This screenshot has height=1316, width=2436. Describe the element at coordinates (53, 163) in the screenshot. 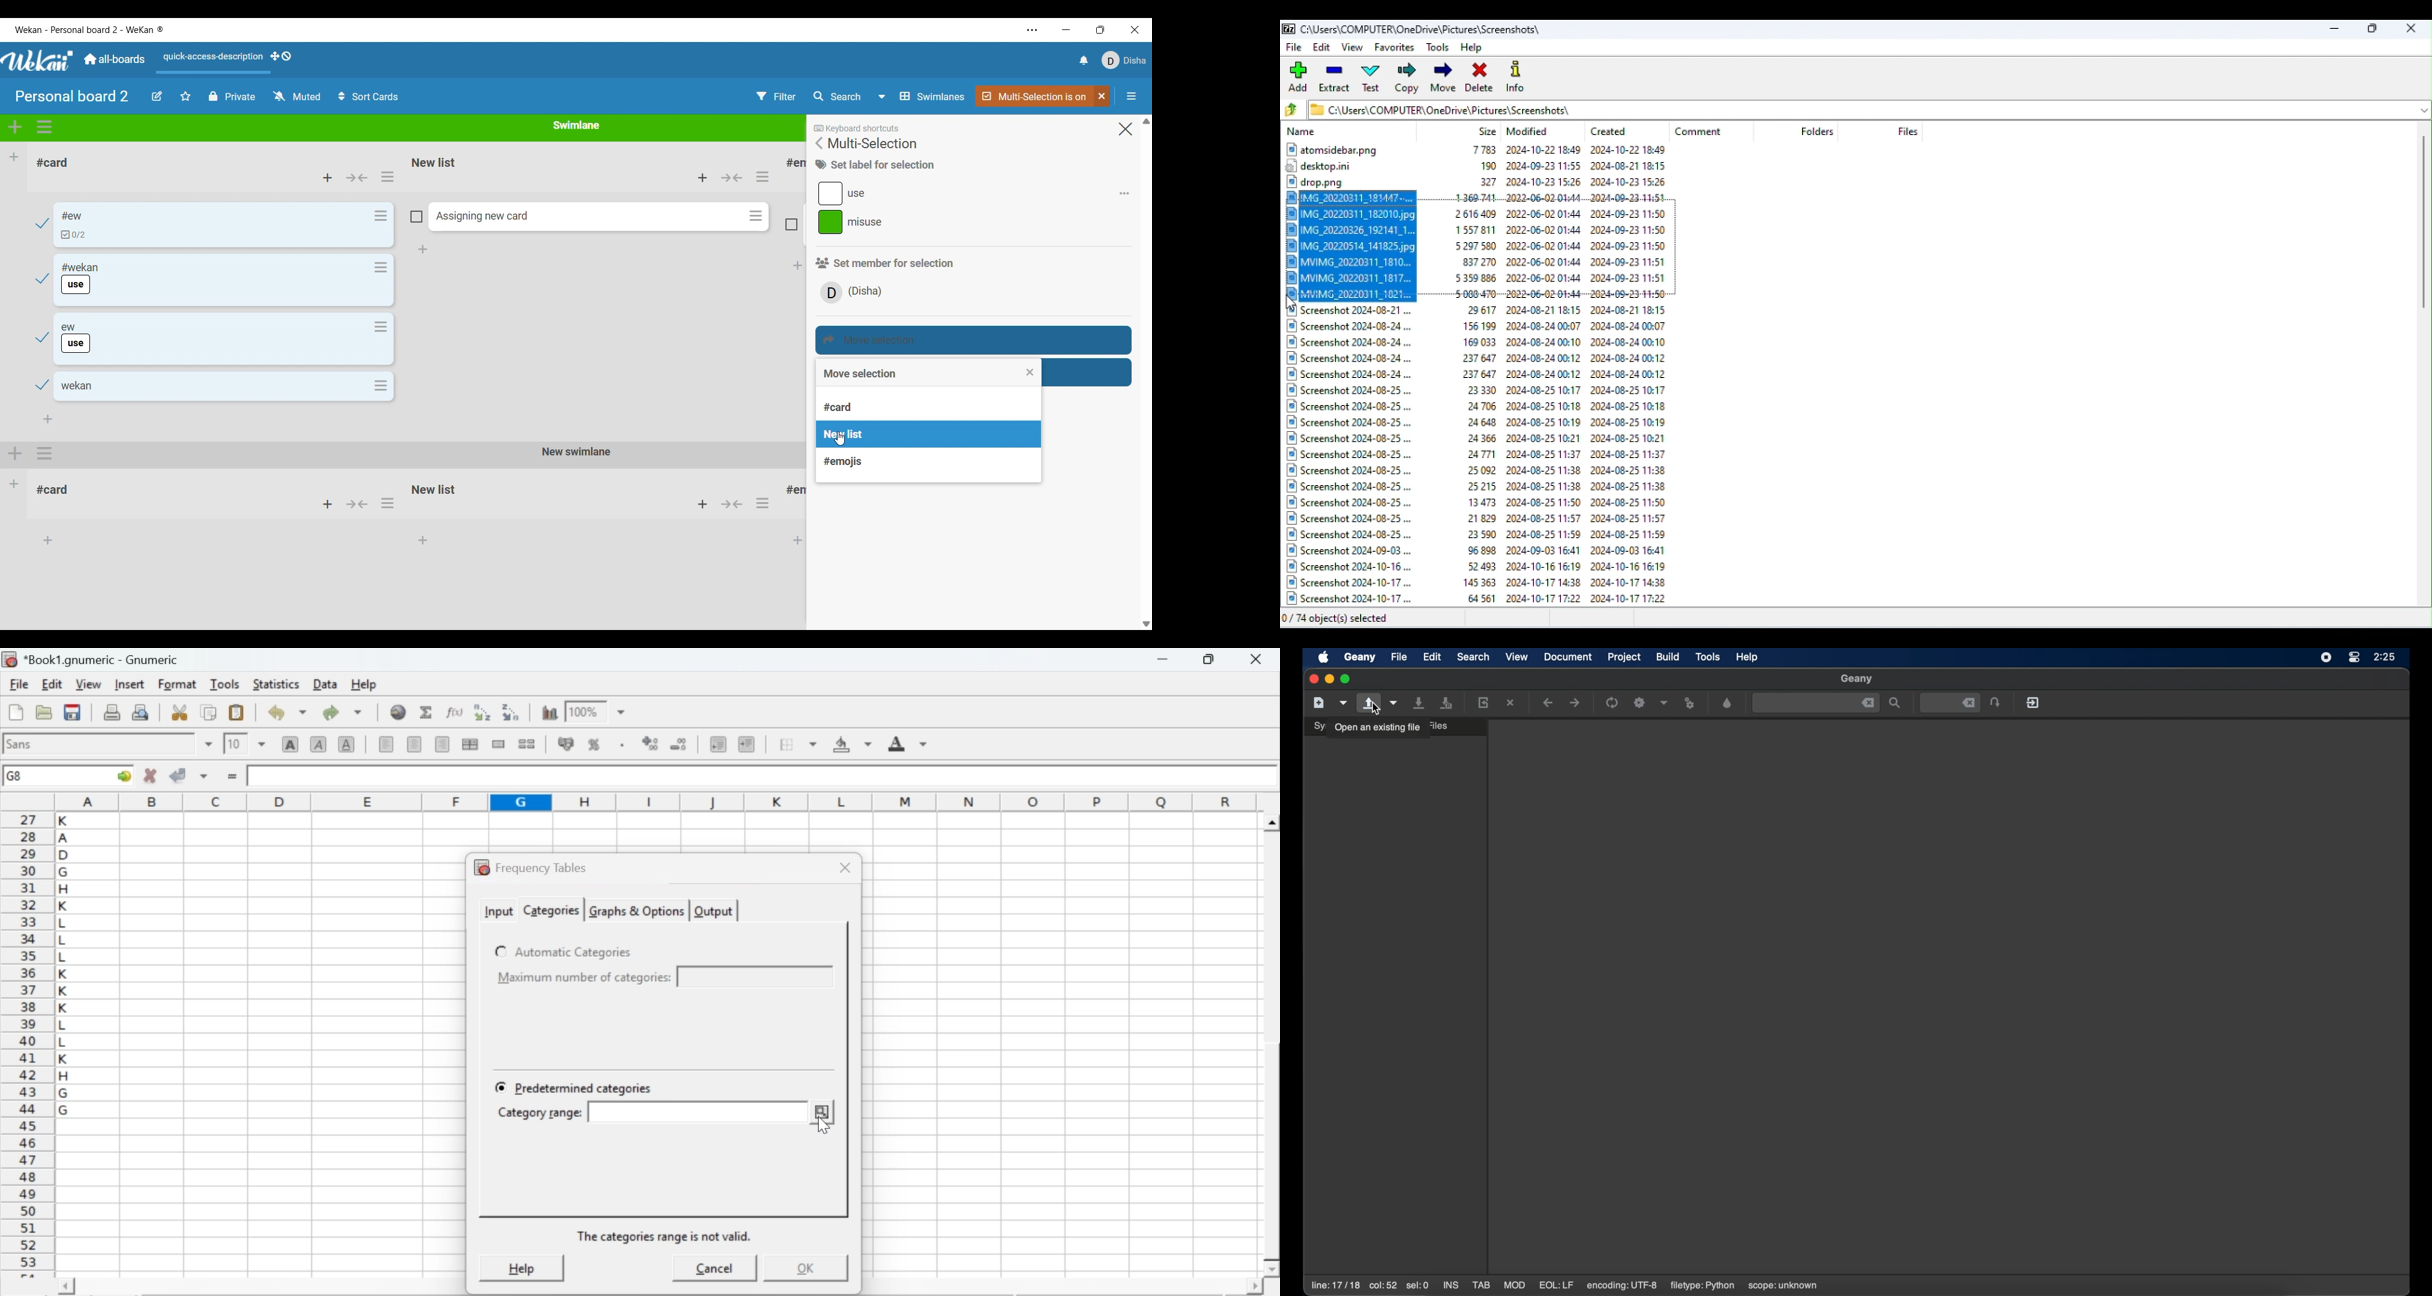

I see `List name` at that location.